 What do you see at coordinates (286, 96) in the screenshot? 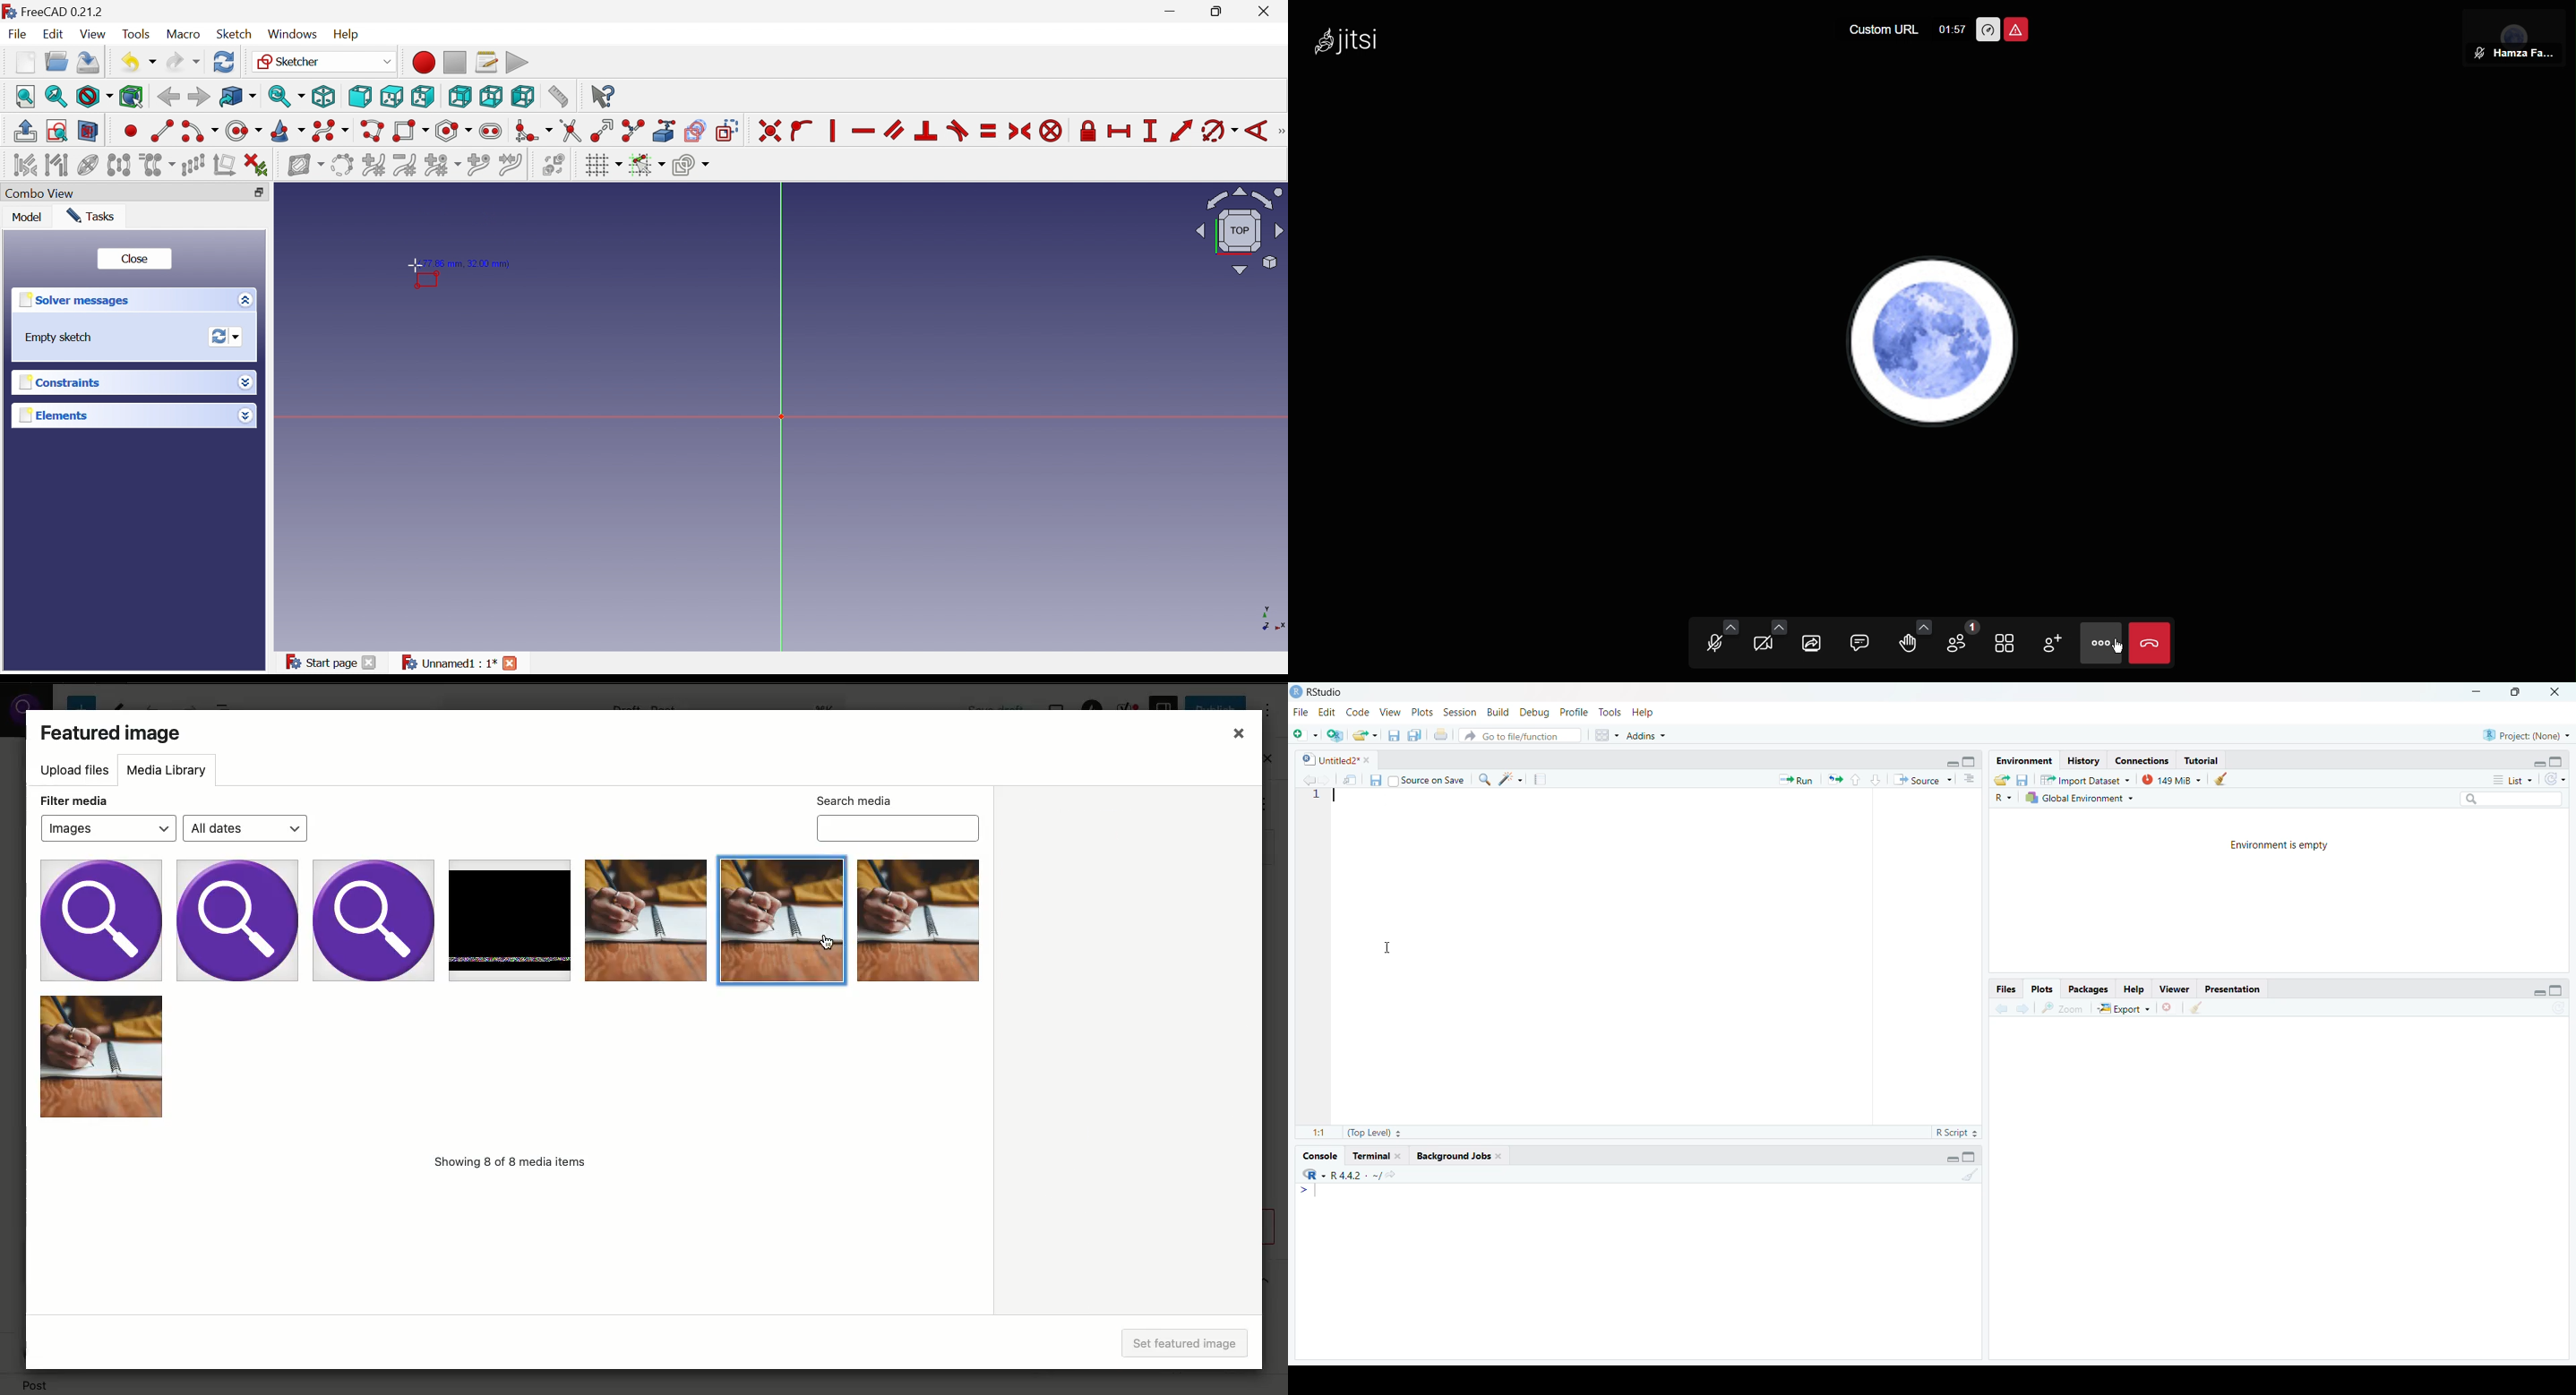
I see `Sync view` at bounding box center [286, 96].